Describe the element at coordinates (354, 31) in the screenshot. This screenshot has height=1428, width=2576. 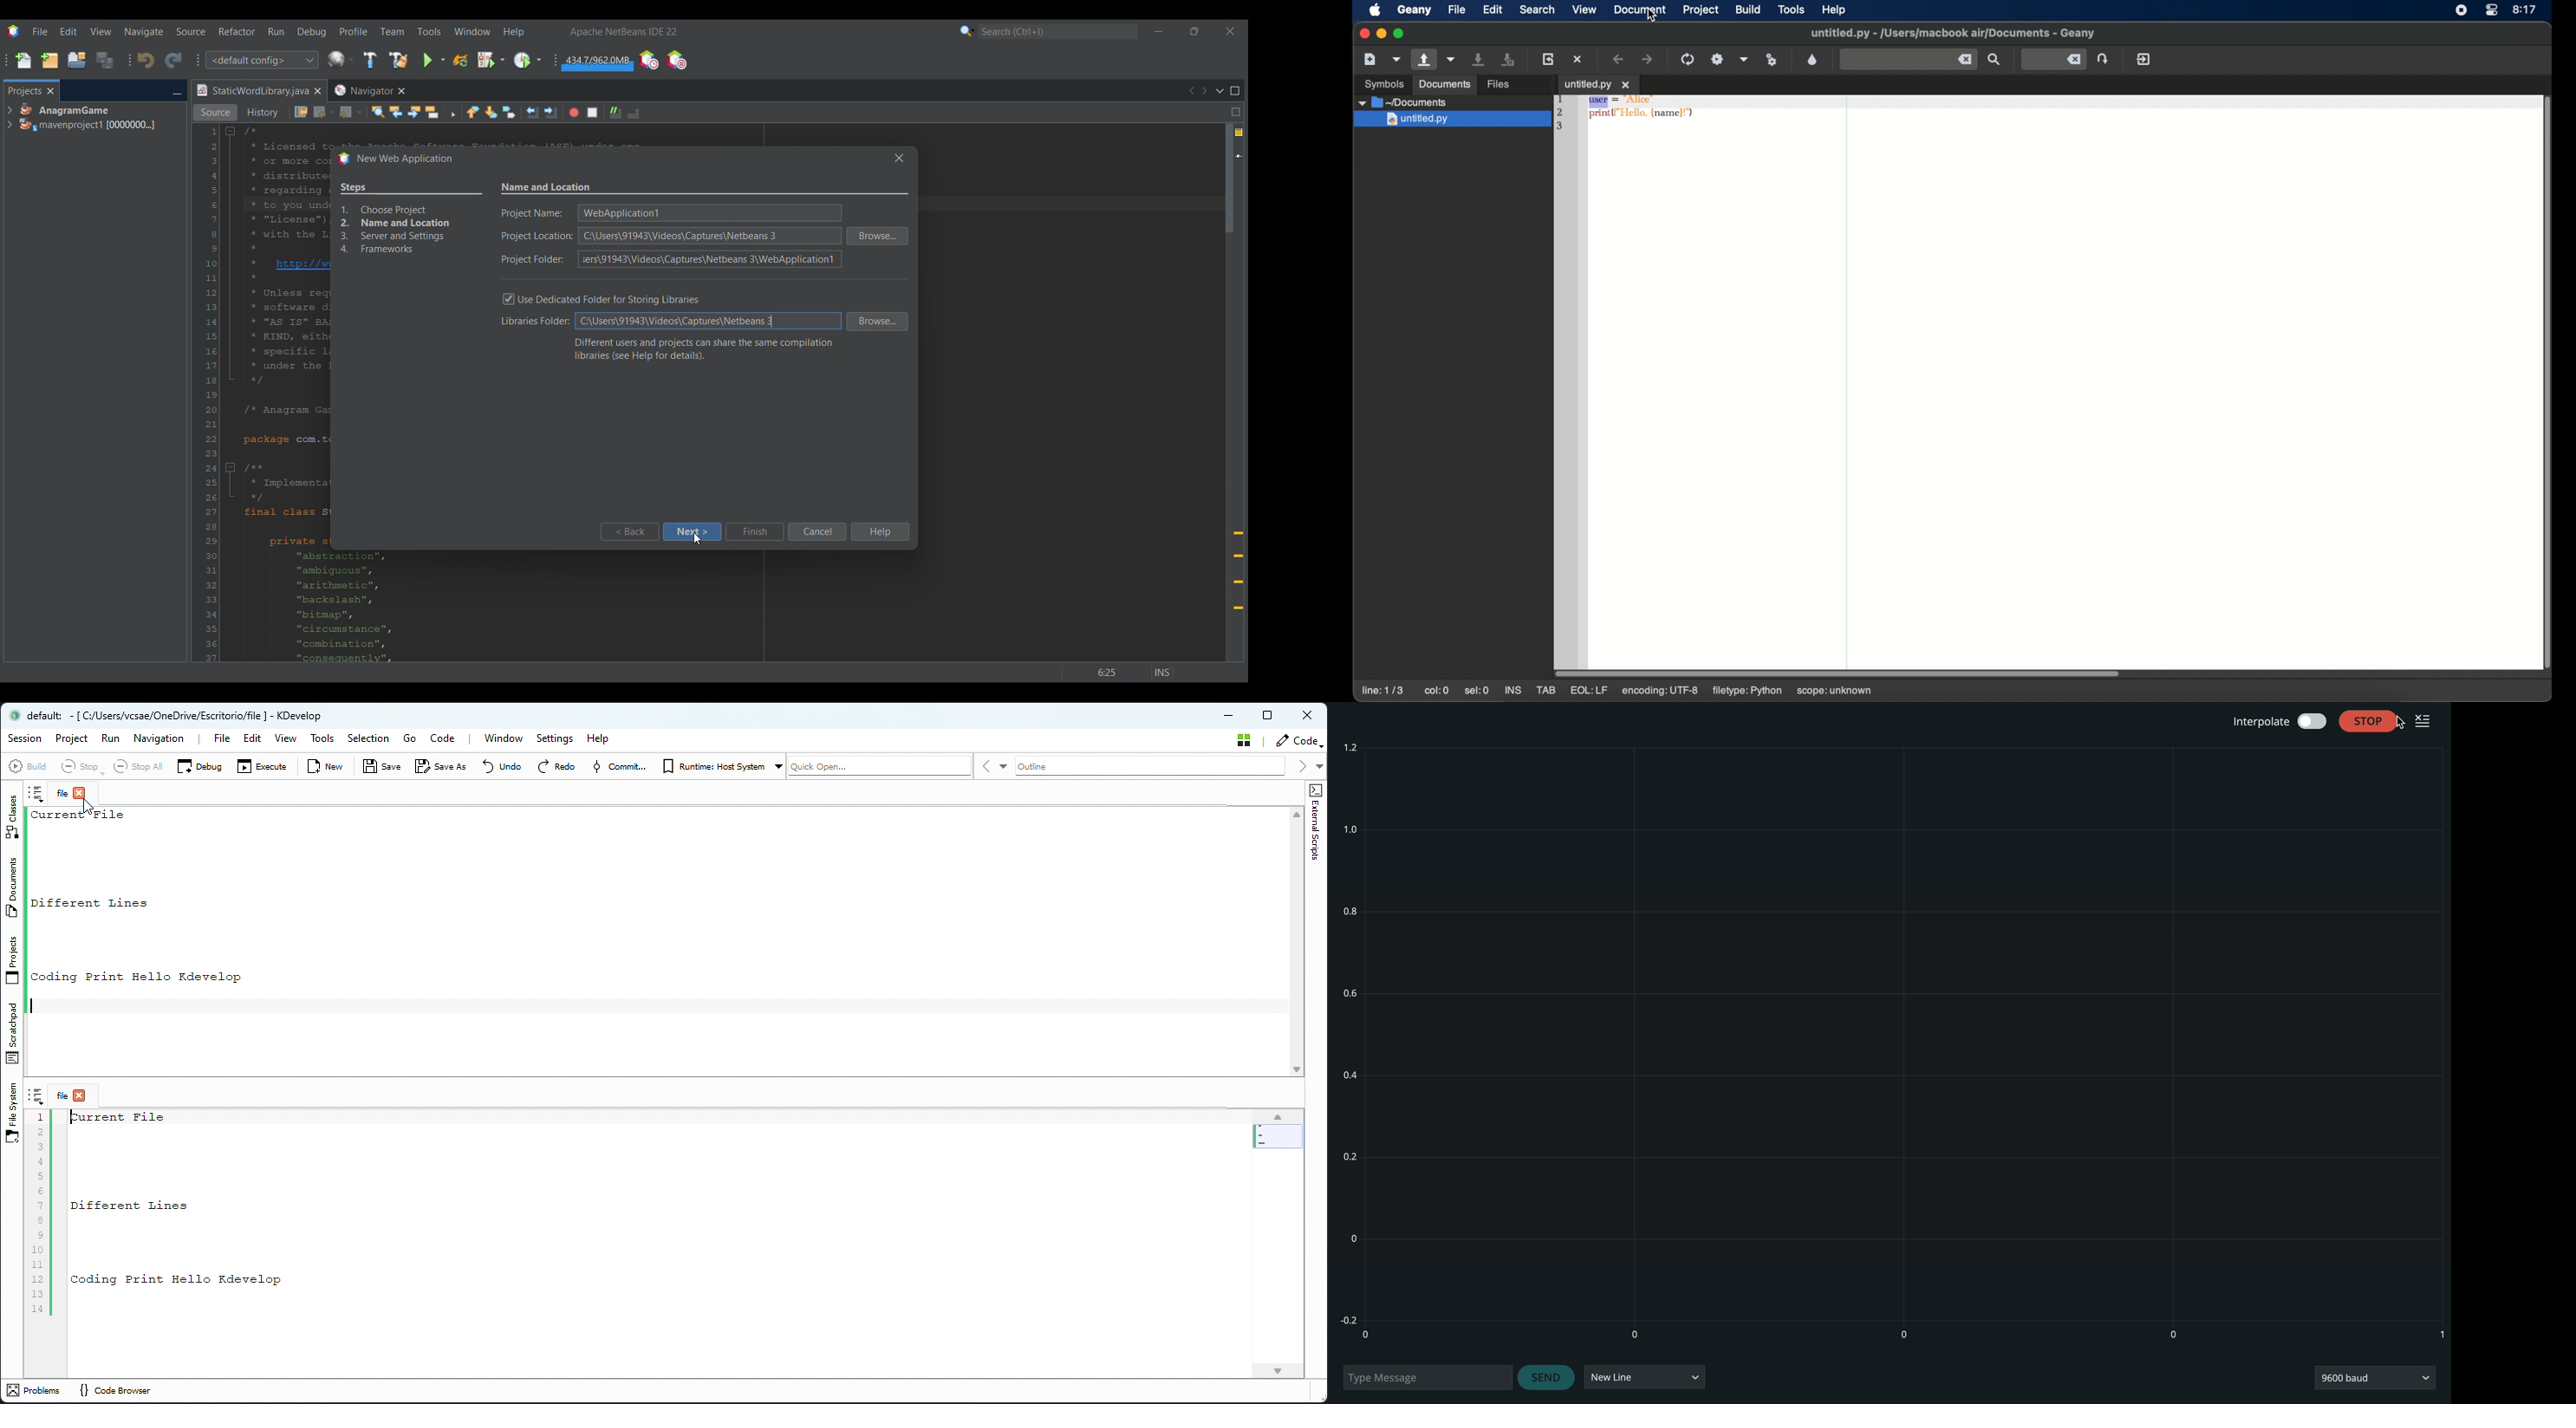
I see `Profile menu` at that location.